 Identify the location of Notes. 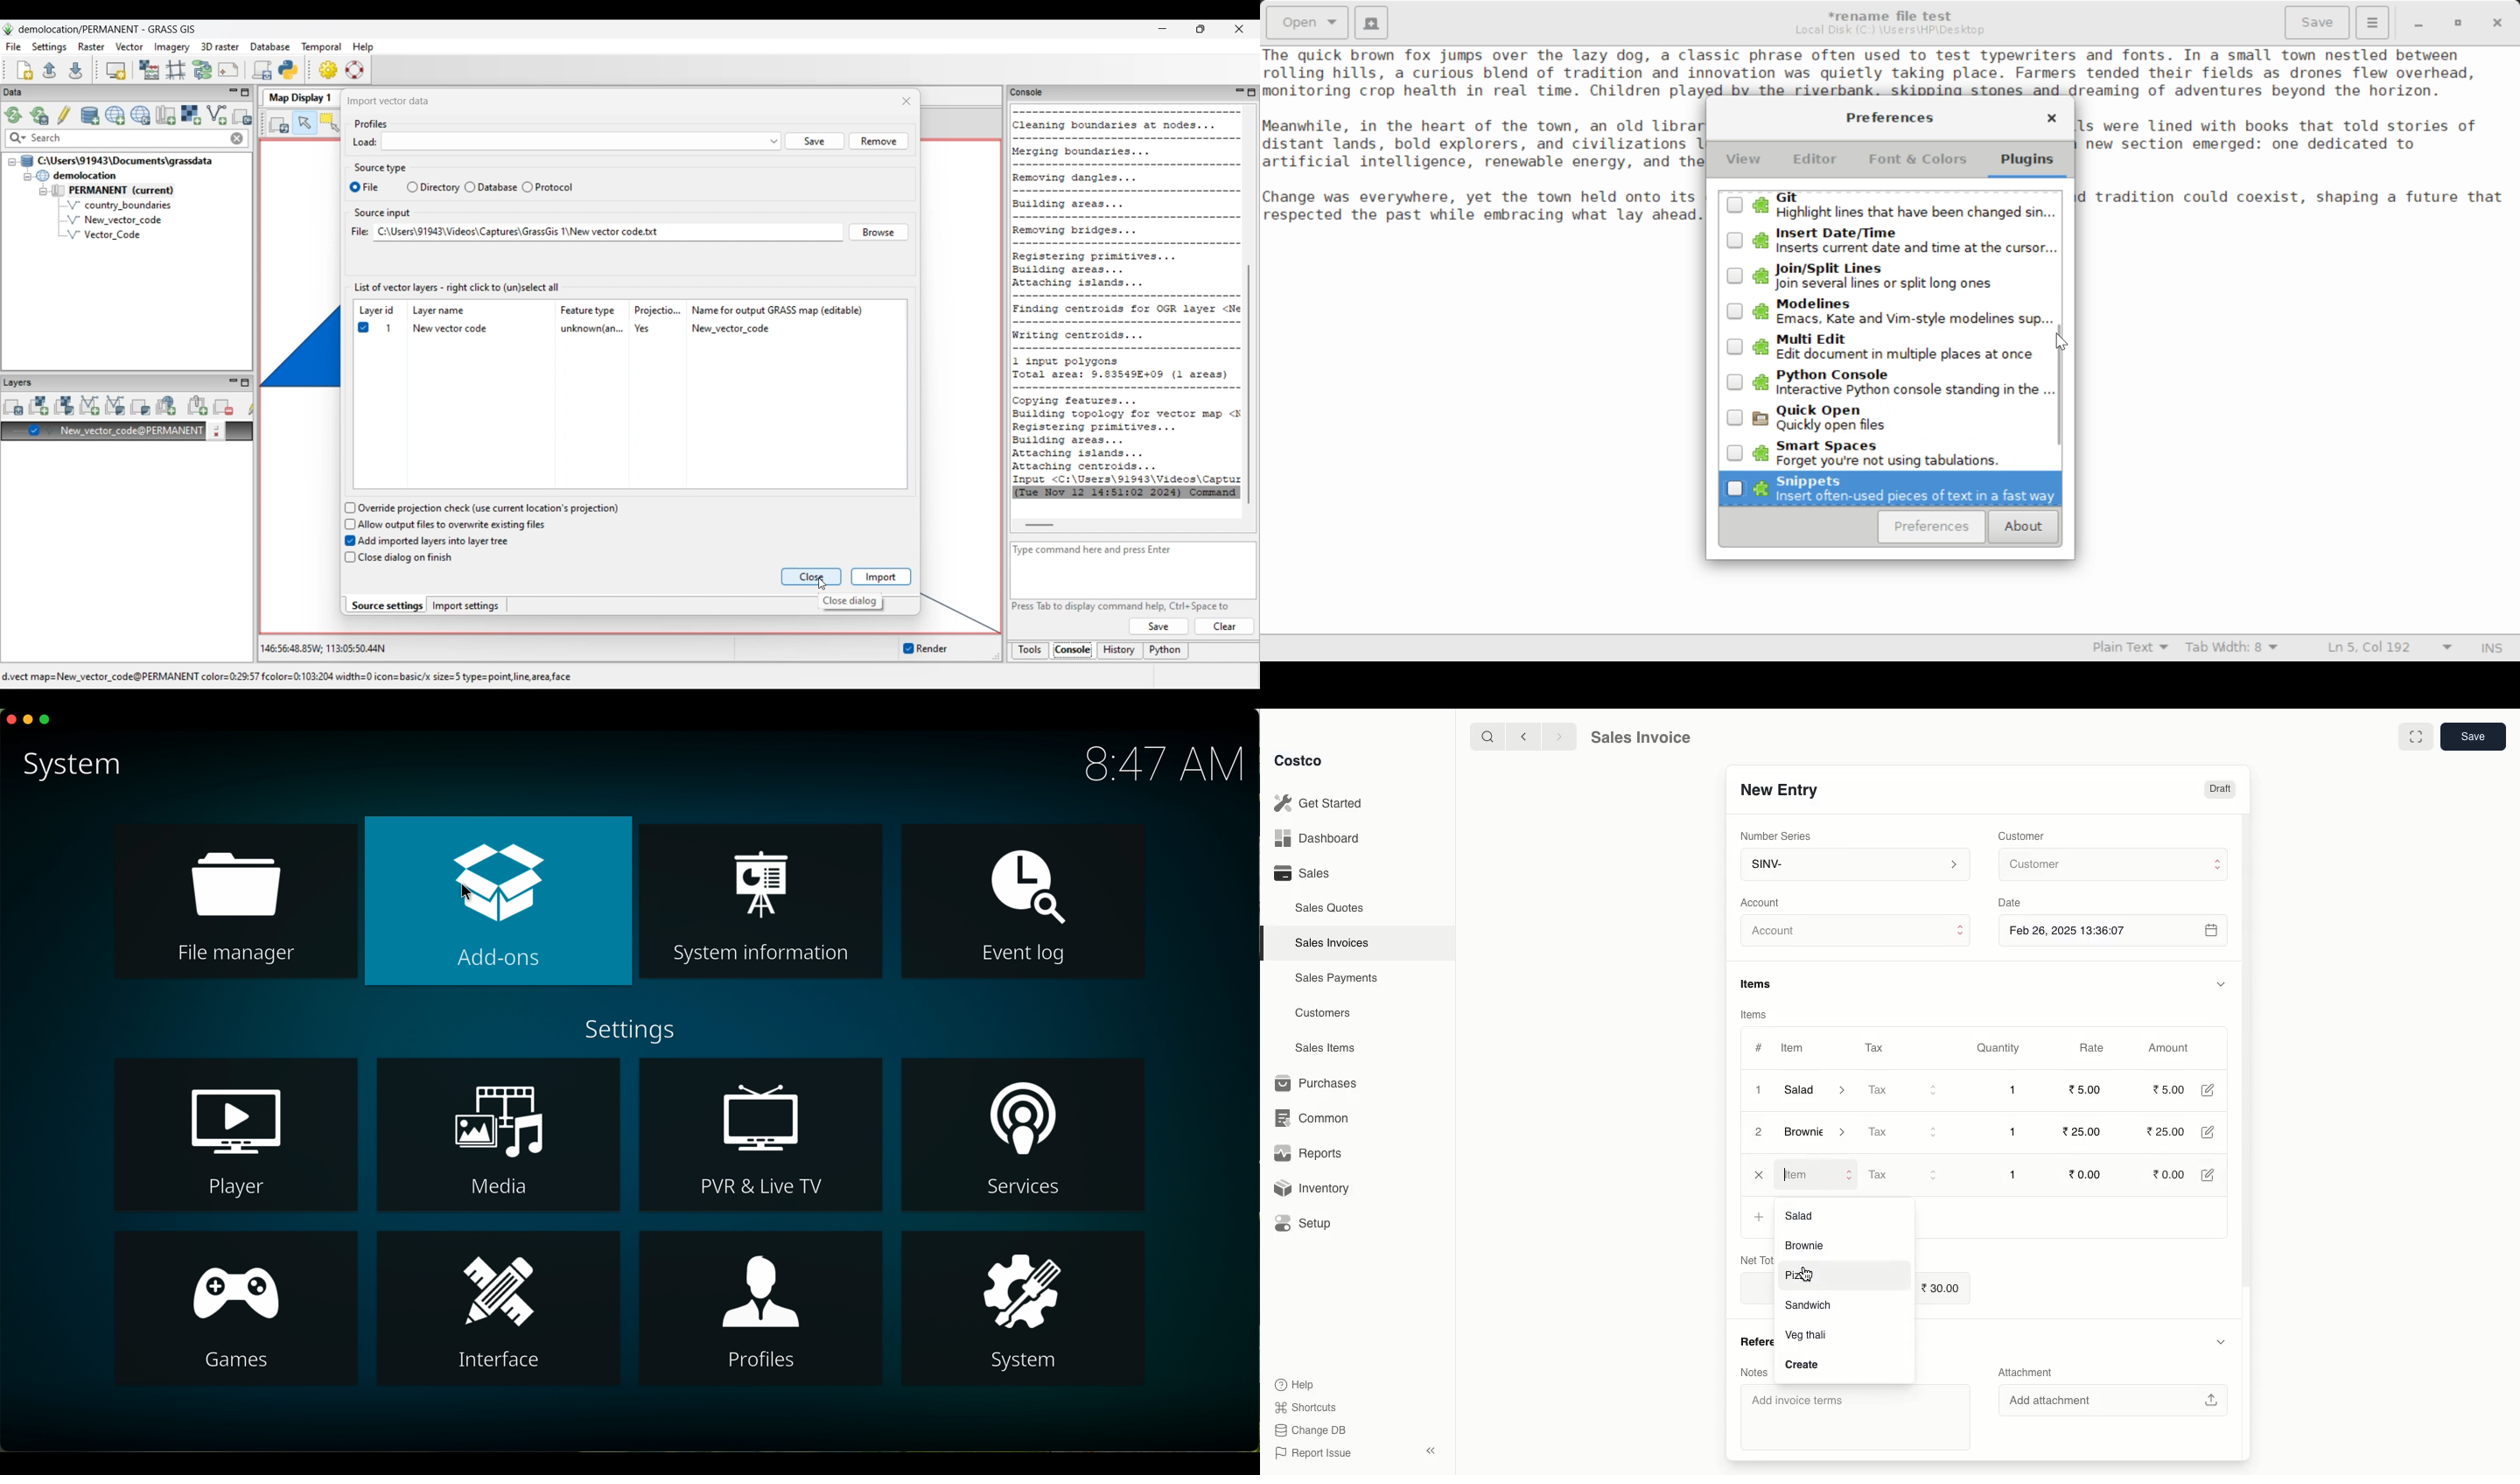
(1754, 1371).